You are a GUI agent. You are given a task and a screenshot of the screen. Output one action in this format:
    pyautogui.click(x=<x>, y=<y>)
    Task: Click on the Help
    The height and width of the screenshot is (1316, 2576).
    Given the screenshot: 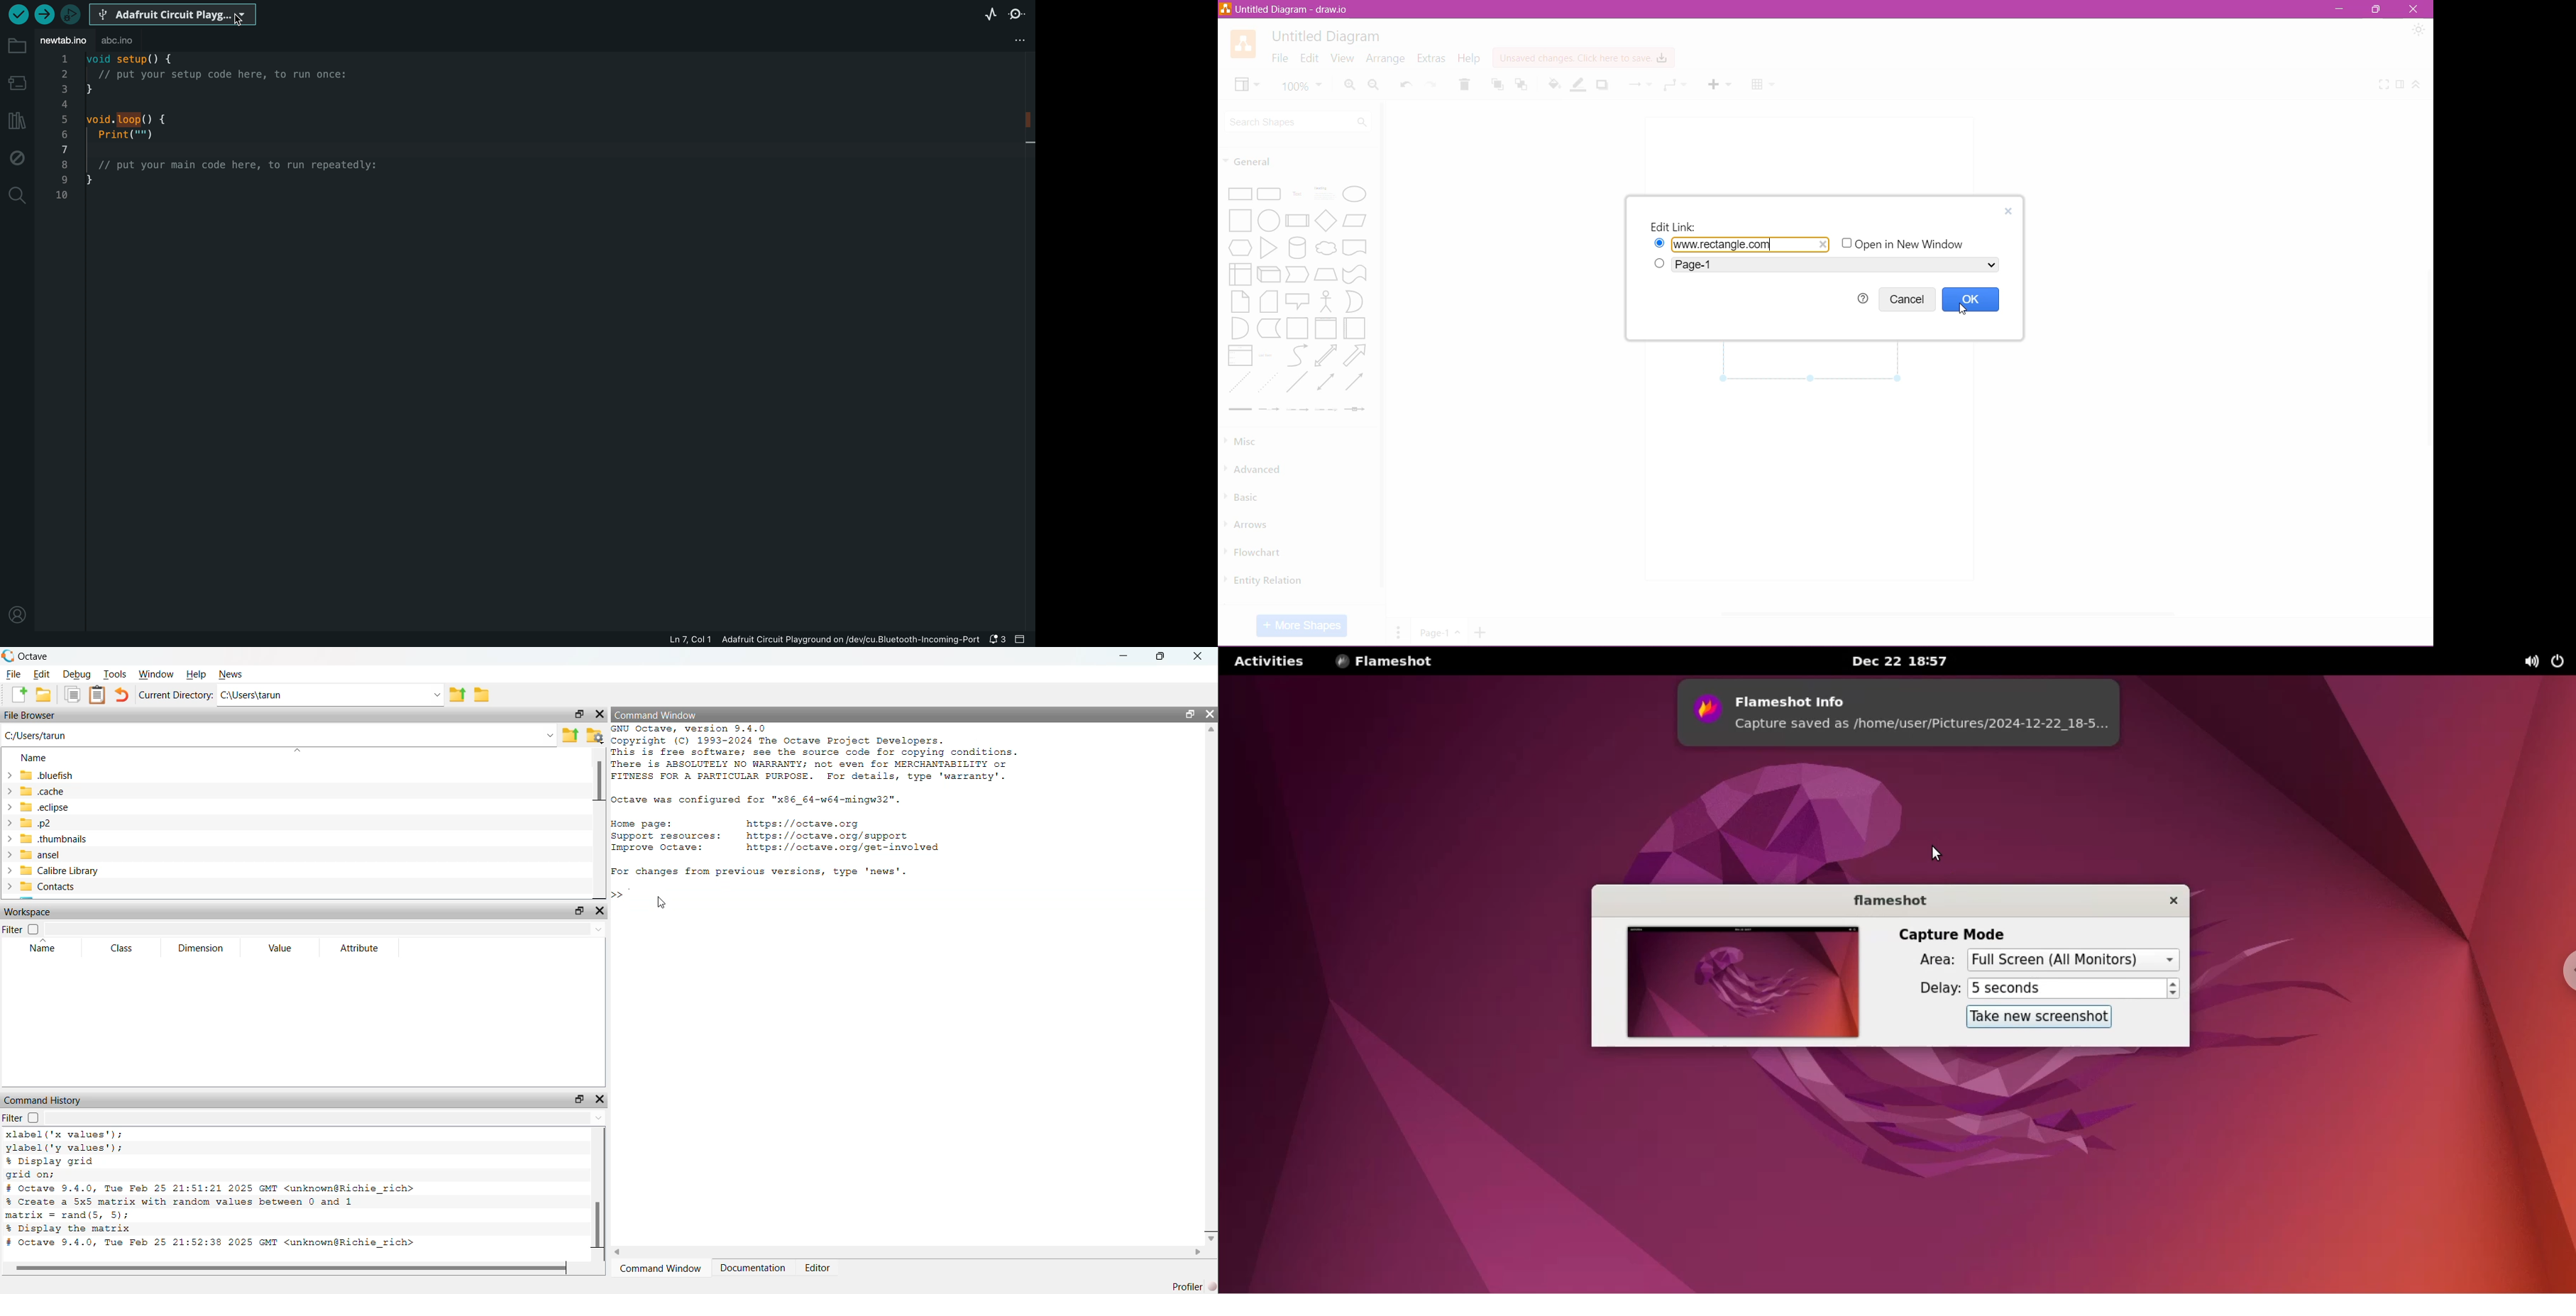 What is the action you would take?
    pyautogui.click(x=1470, y=59)
    